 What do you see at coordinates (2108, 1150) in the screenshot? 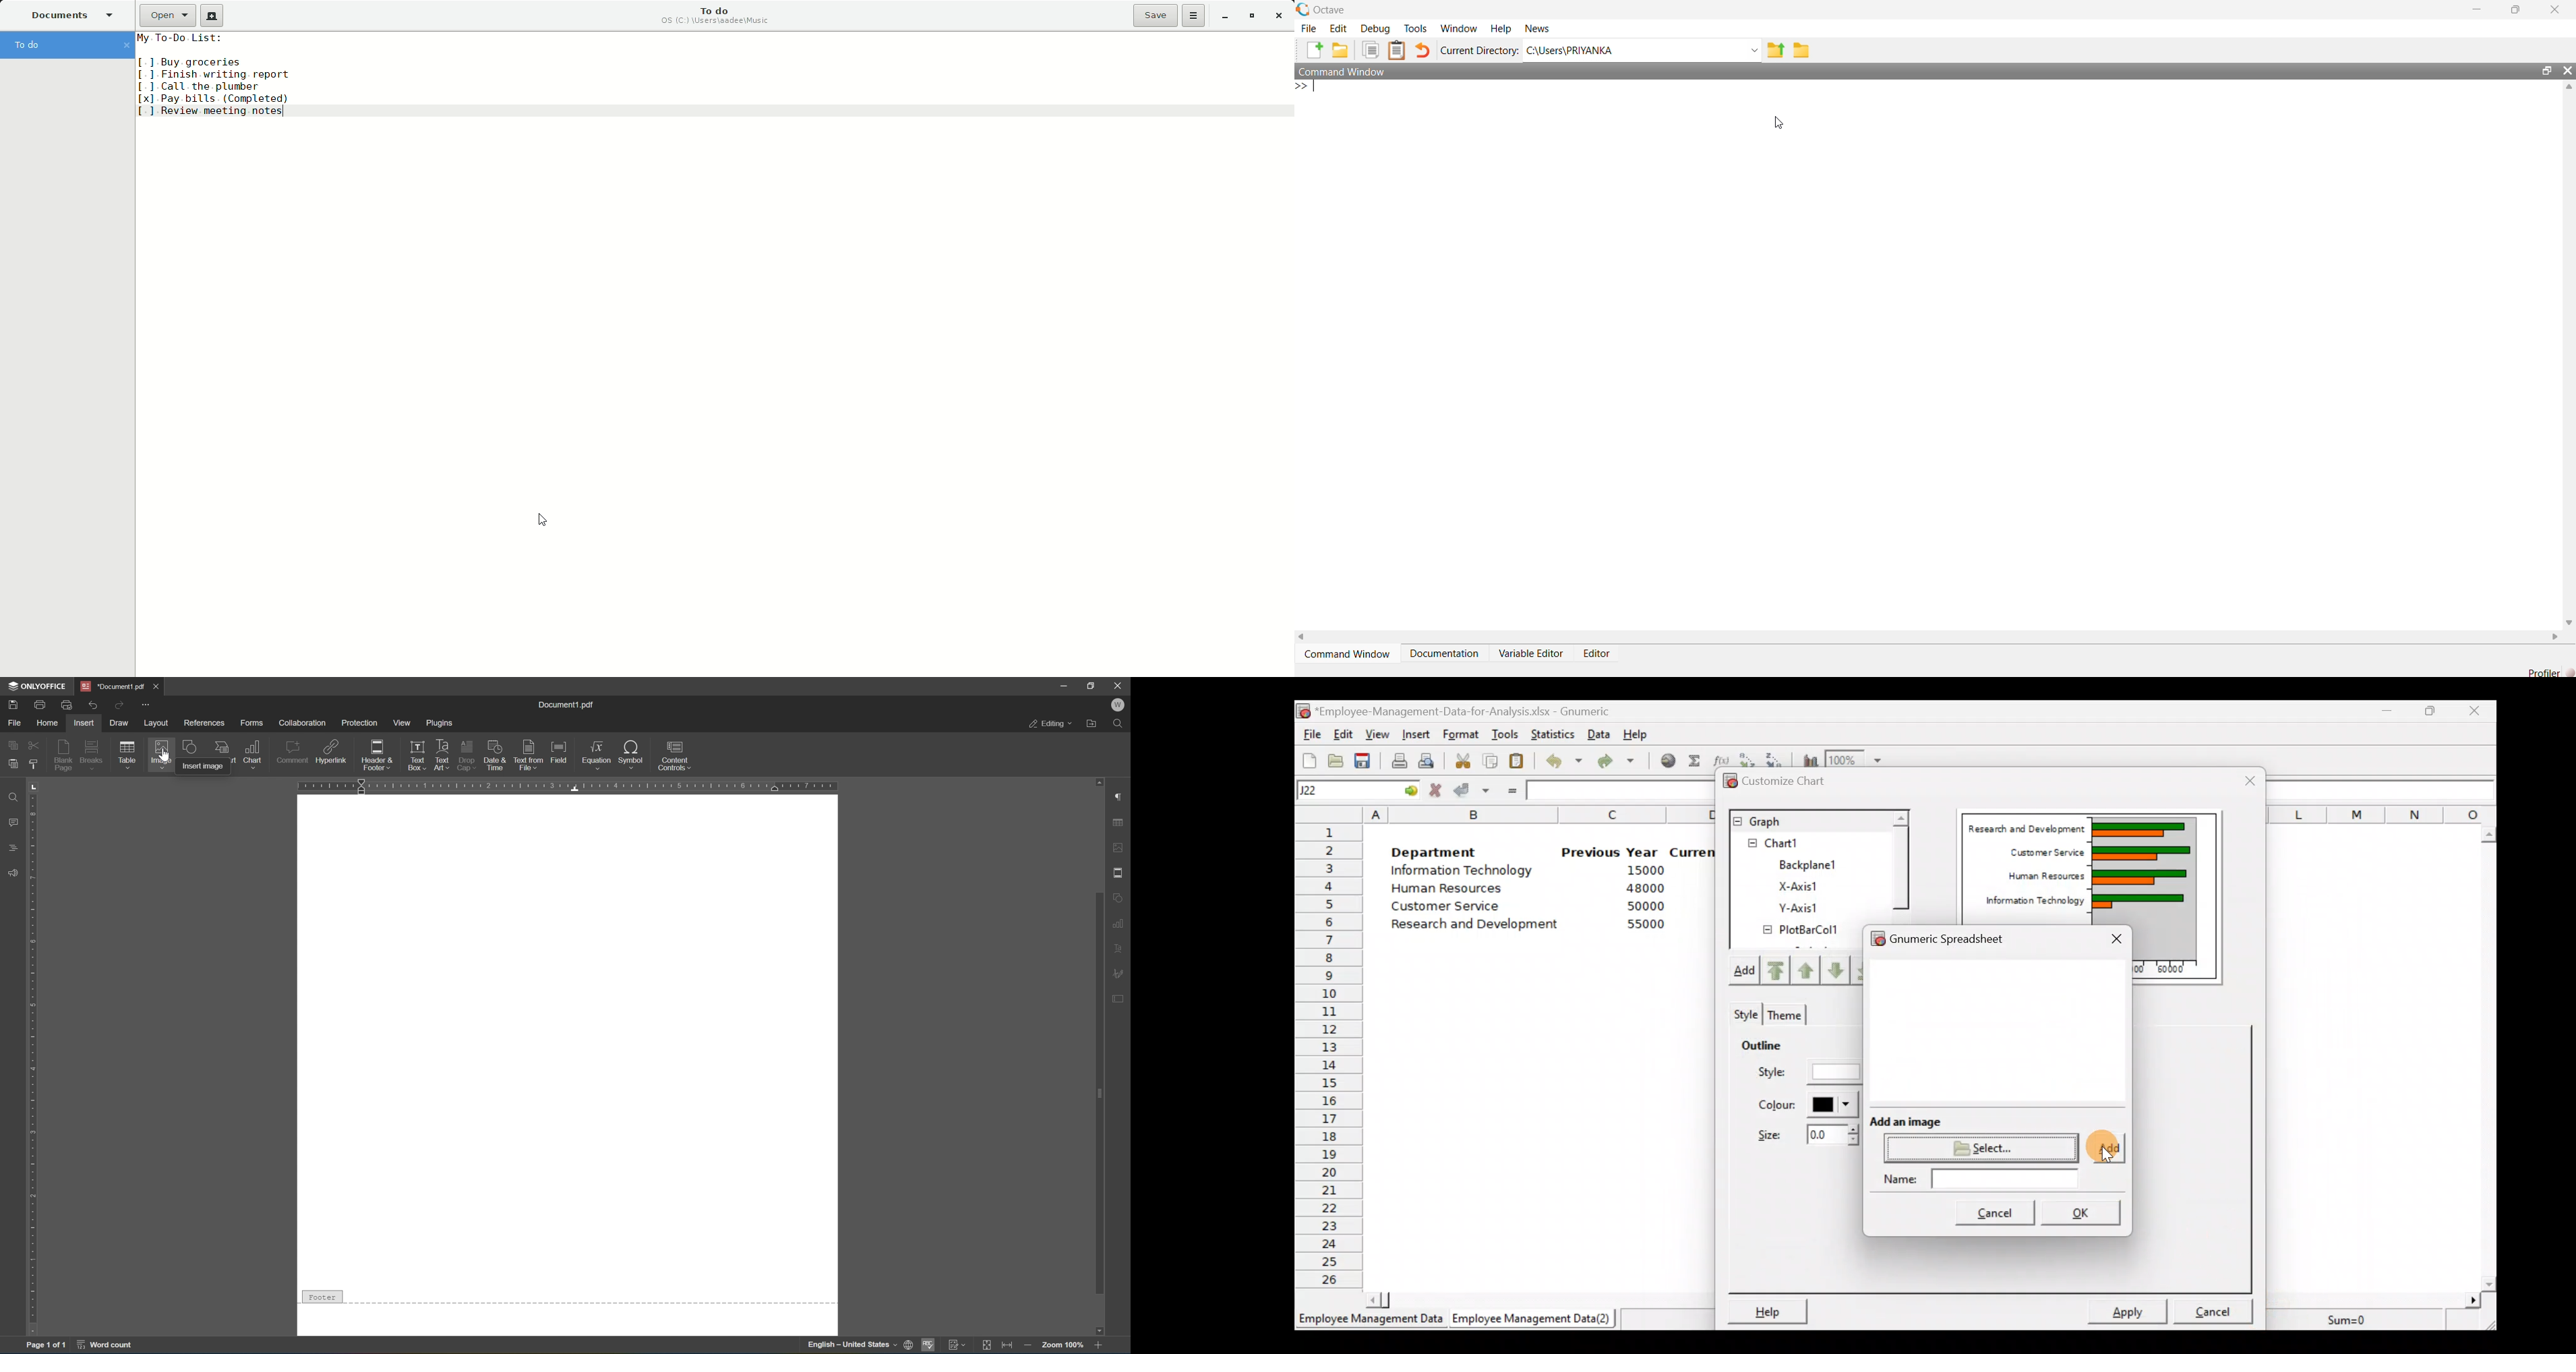
I see `Add` at bounding box center [2108, 1150].